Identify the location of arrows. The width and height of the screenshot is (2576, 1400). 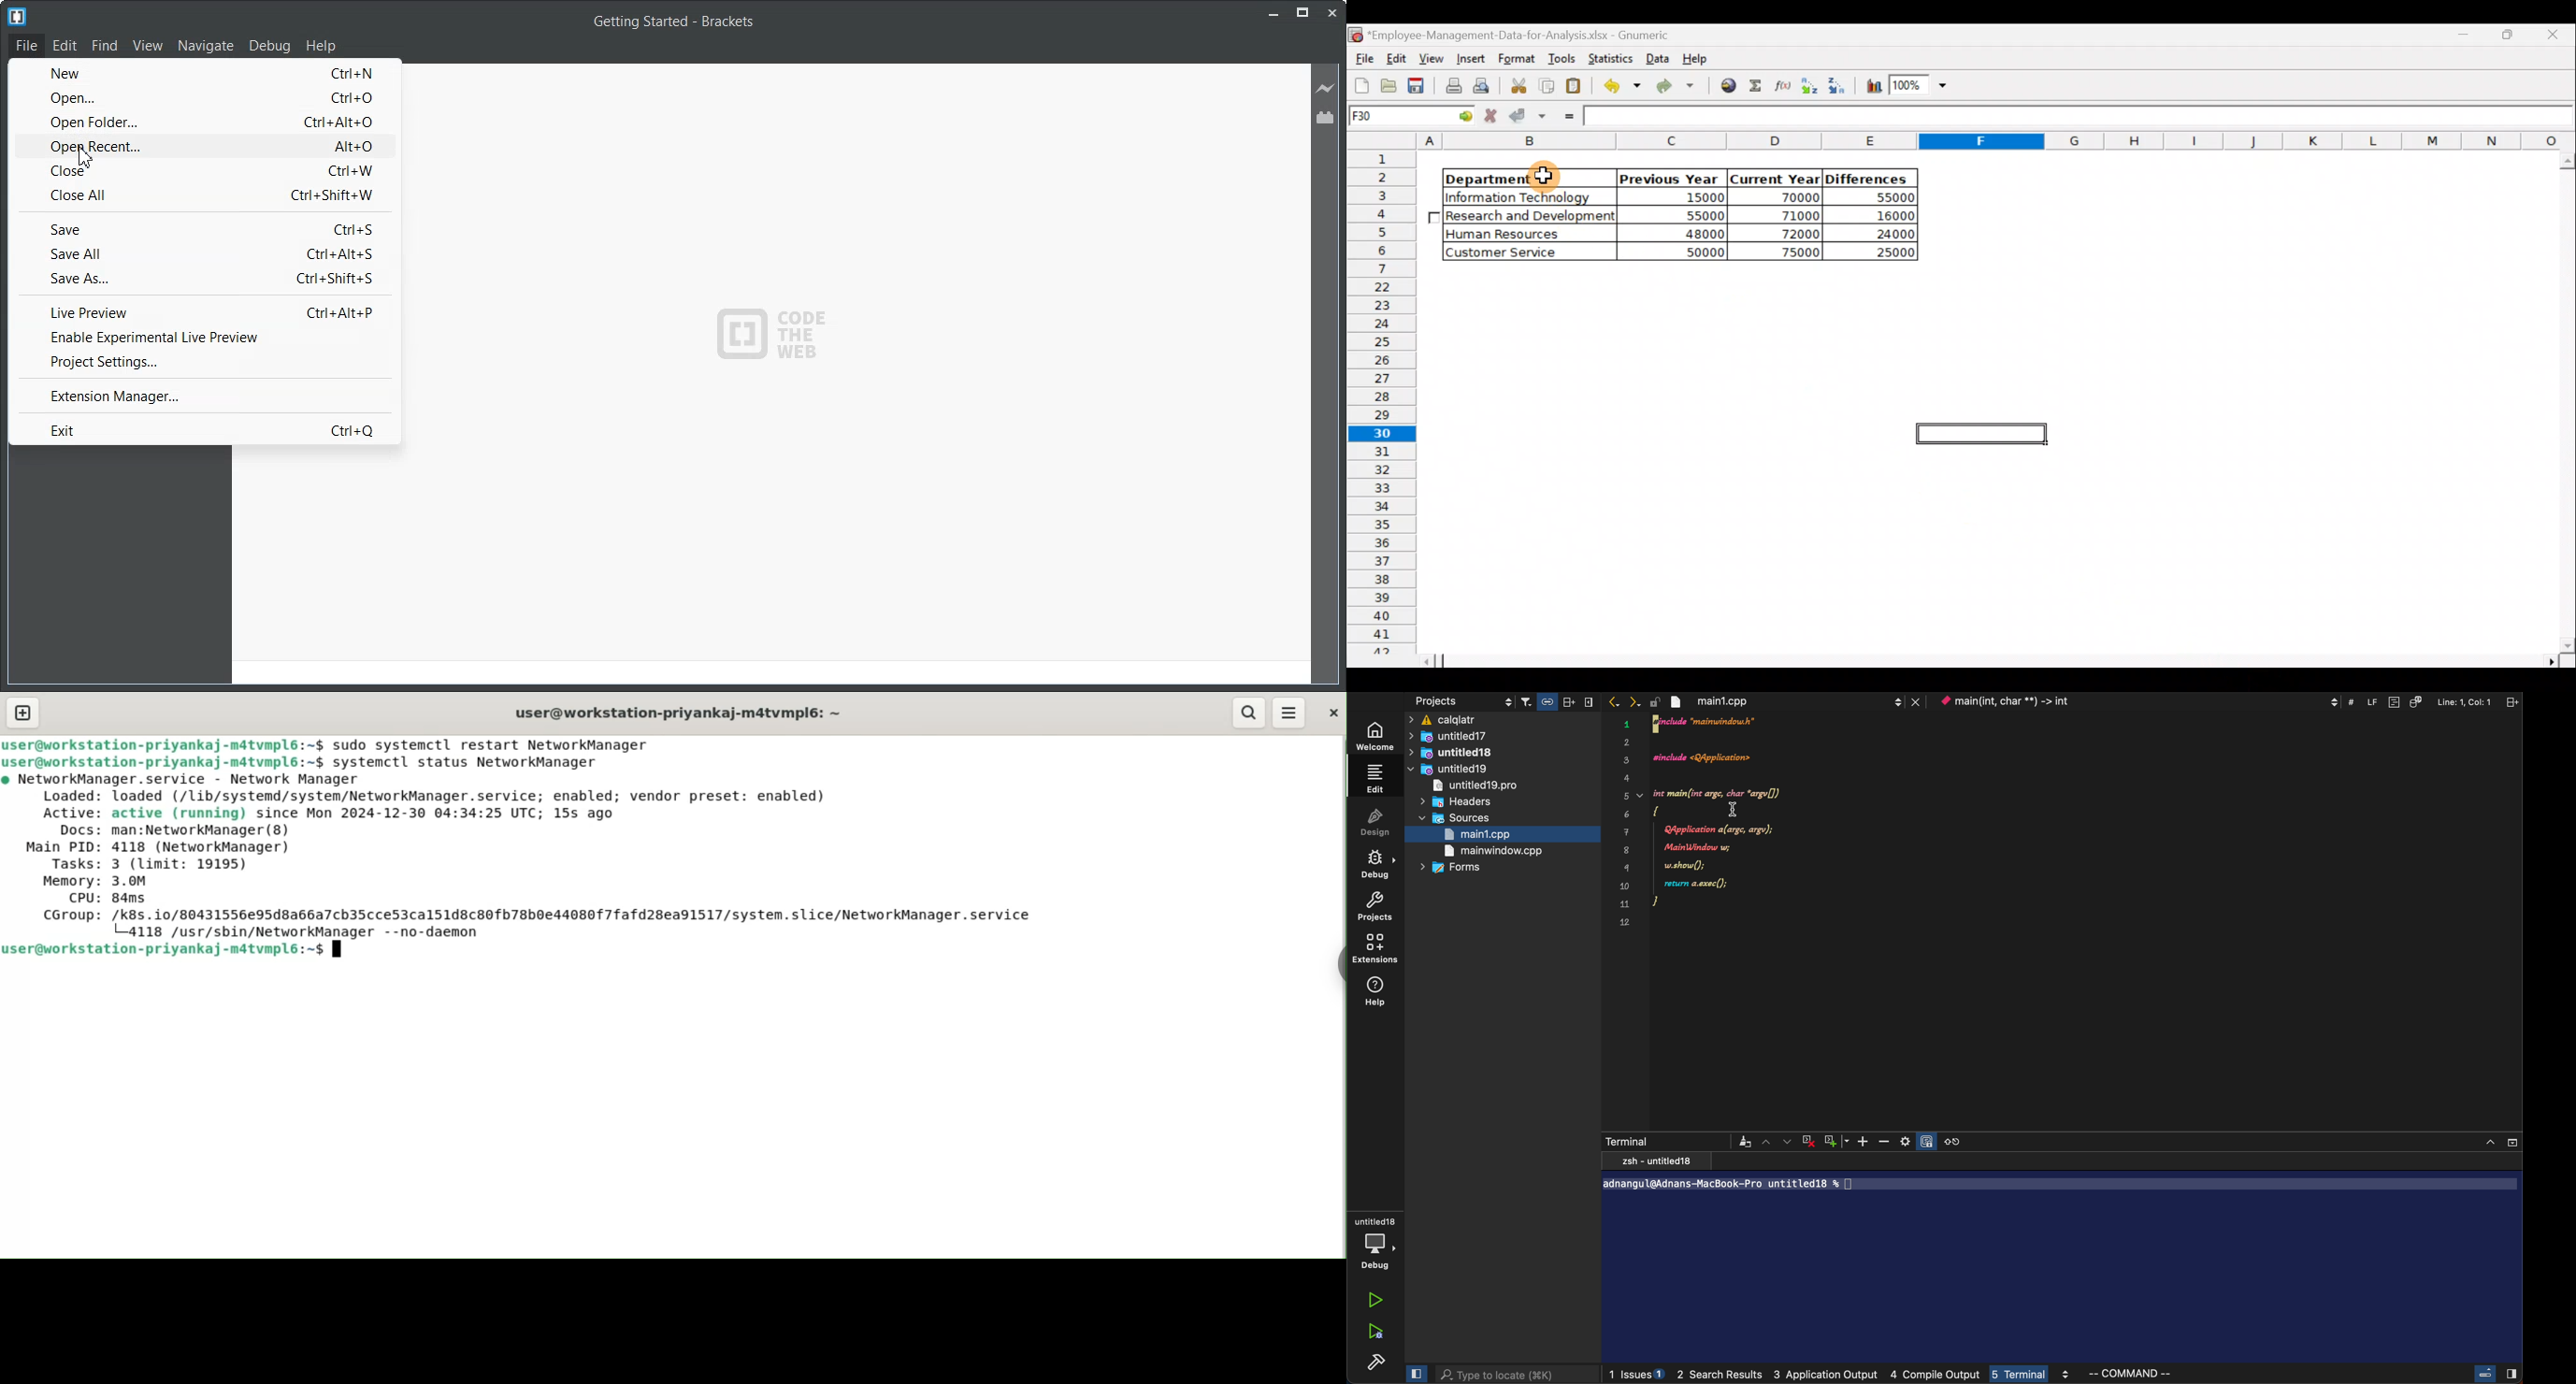
(1625, 701).